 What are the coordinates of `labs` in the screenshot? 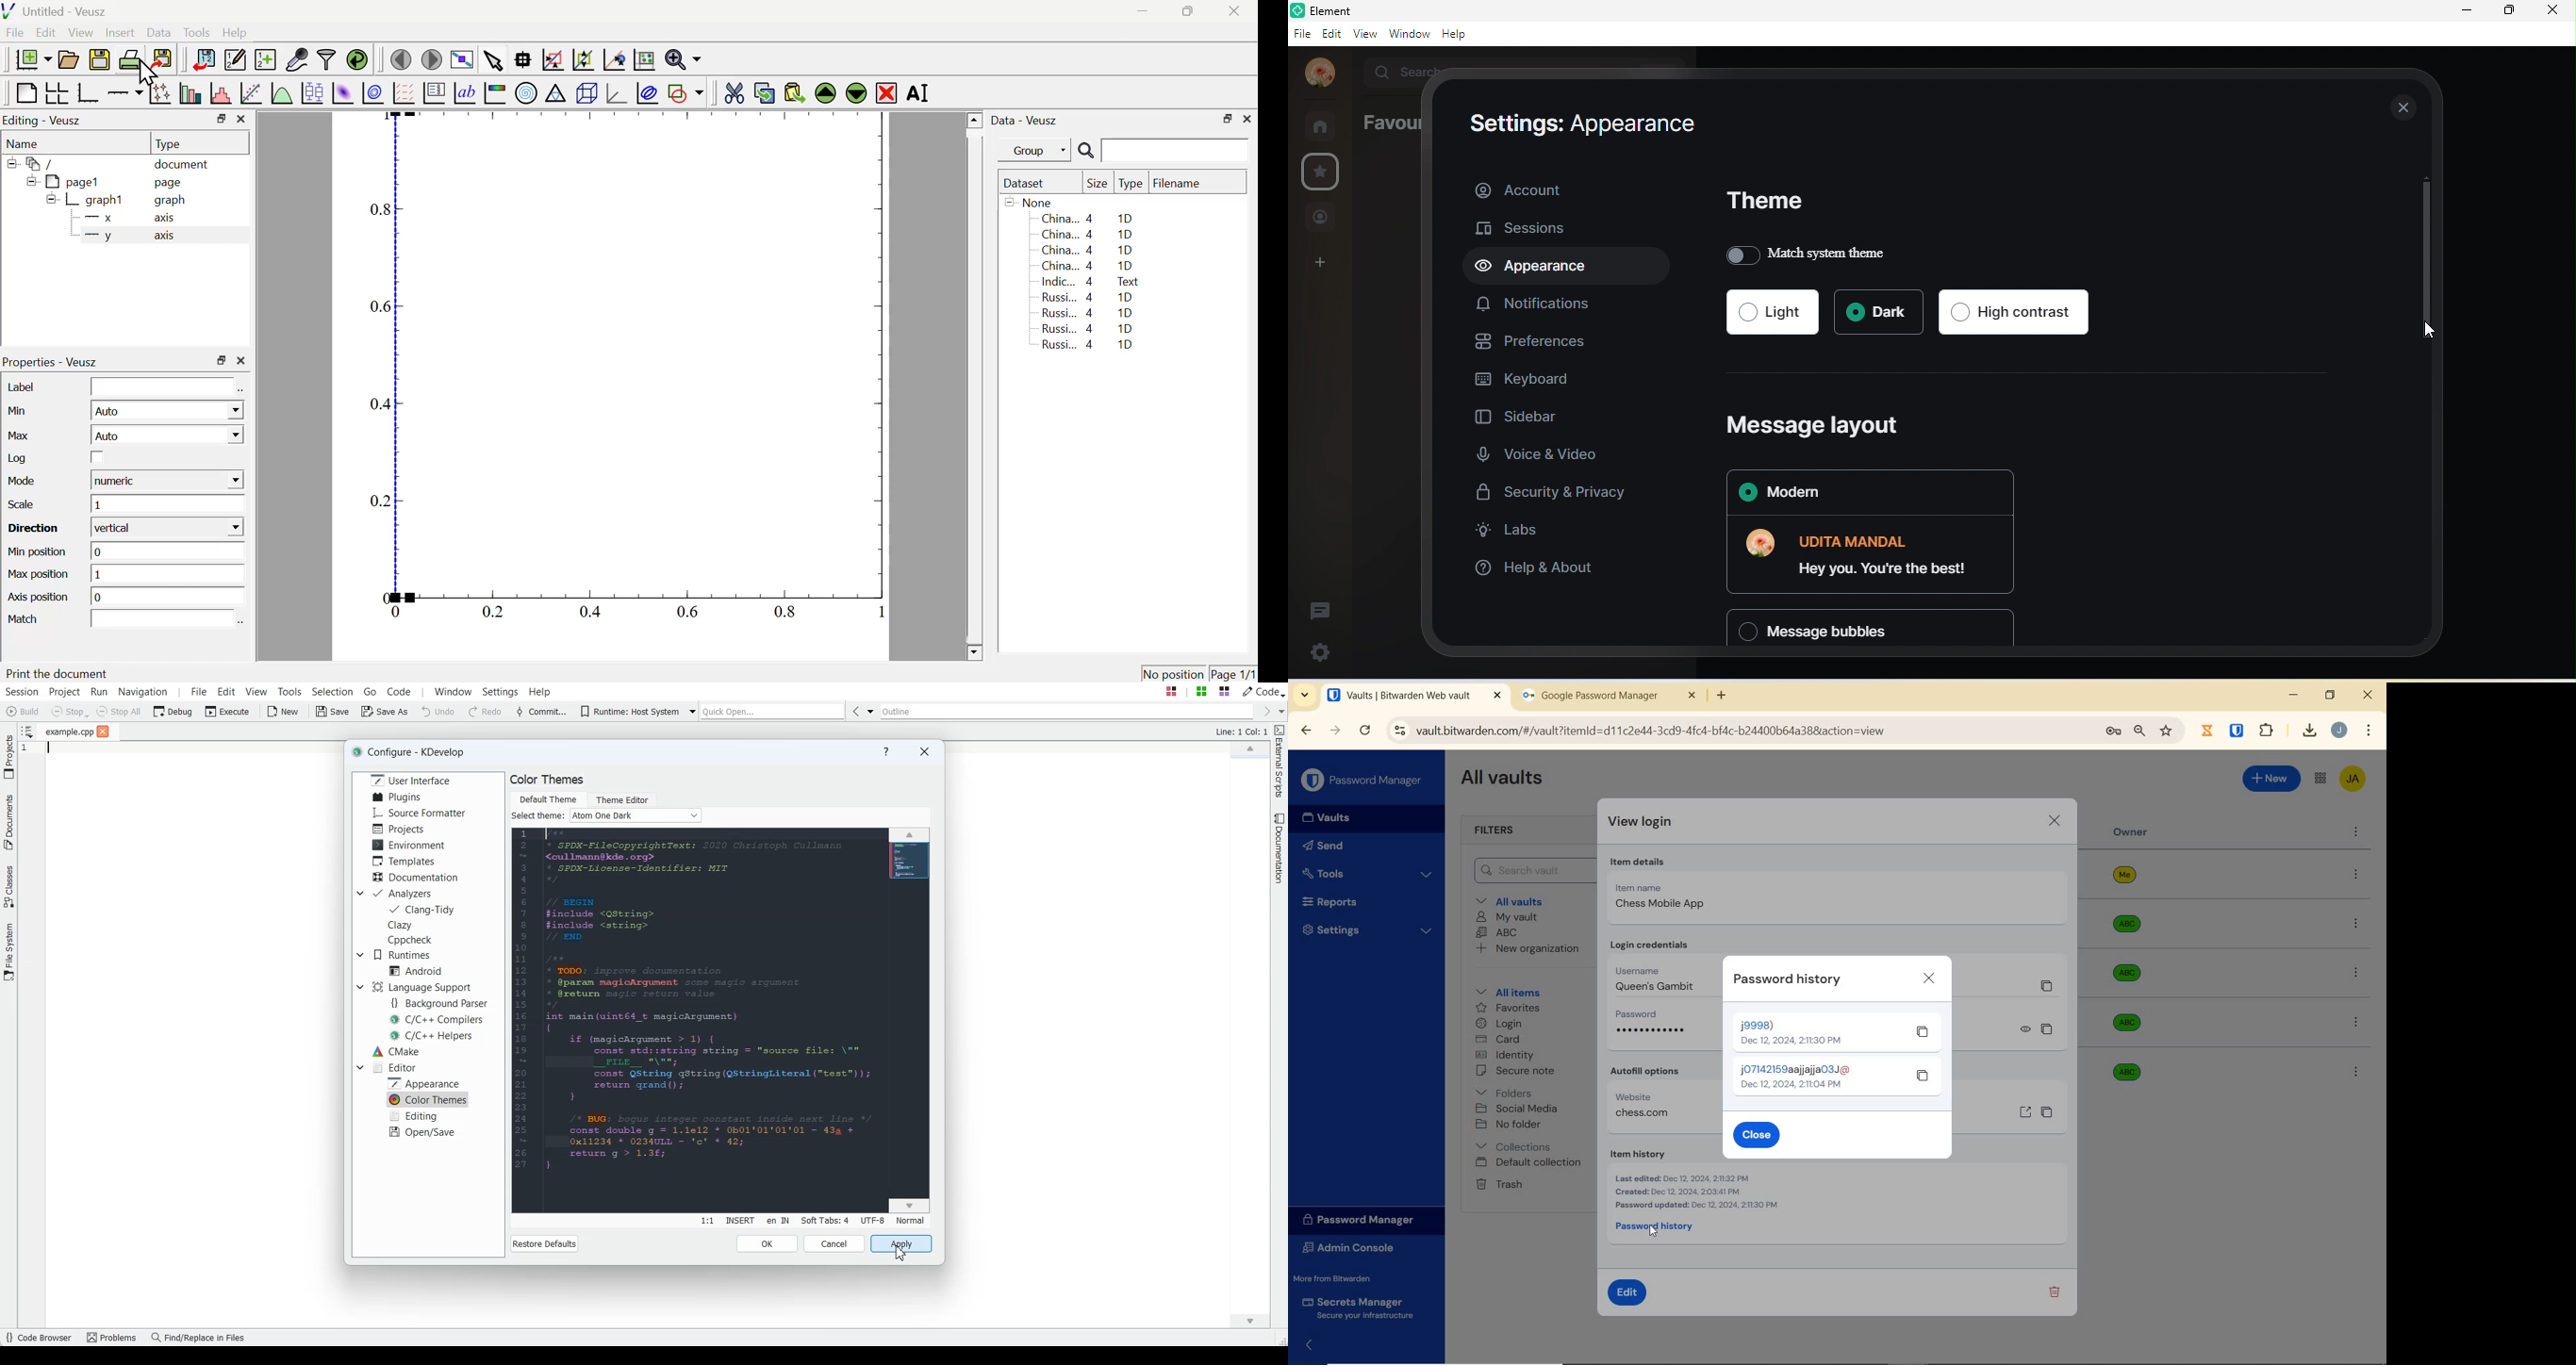 It's located at (1512, 534).